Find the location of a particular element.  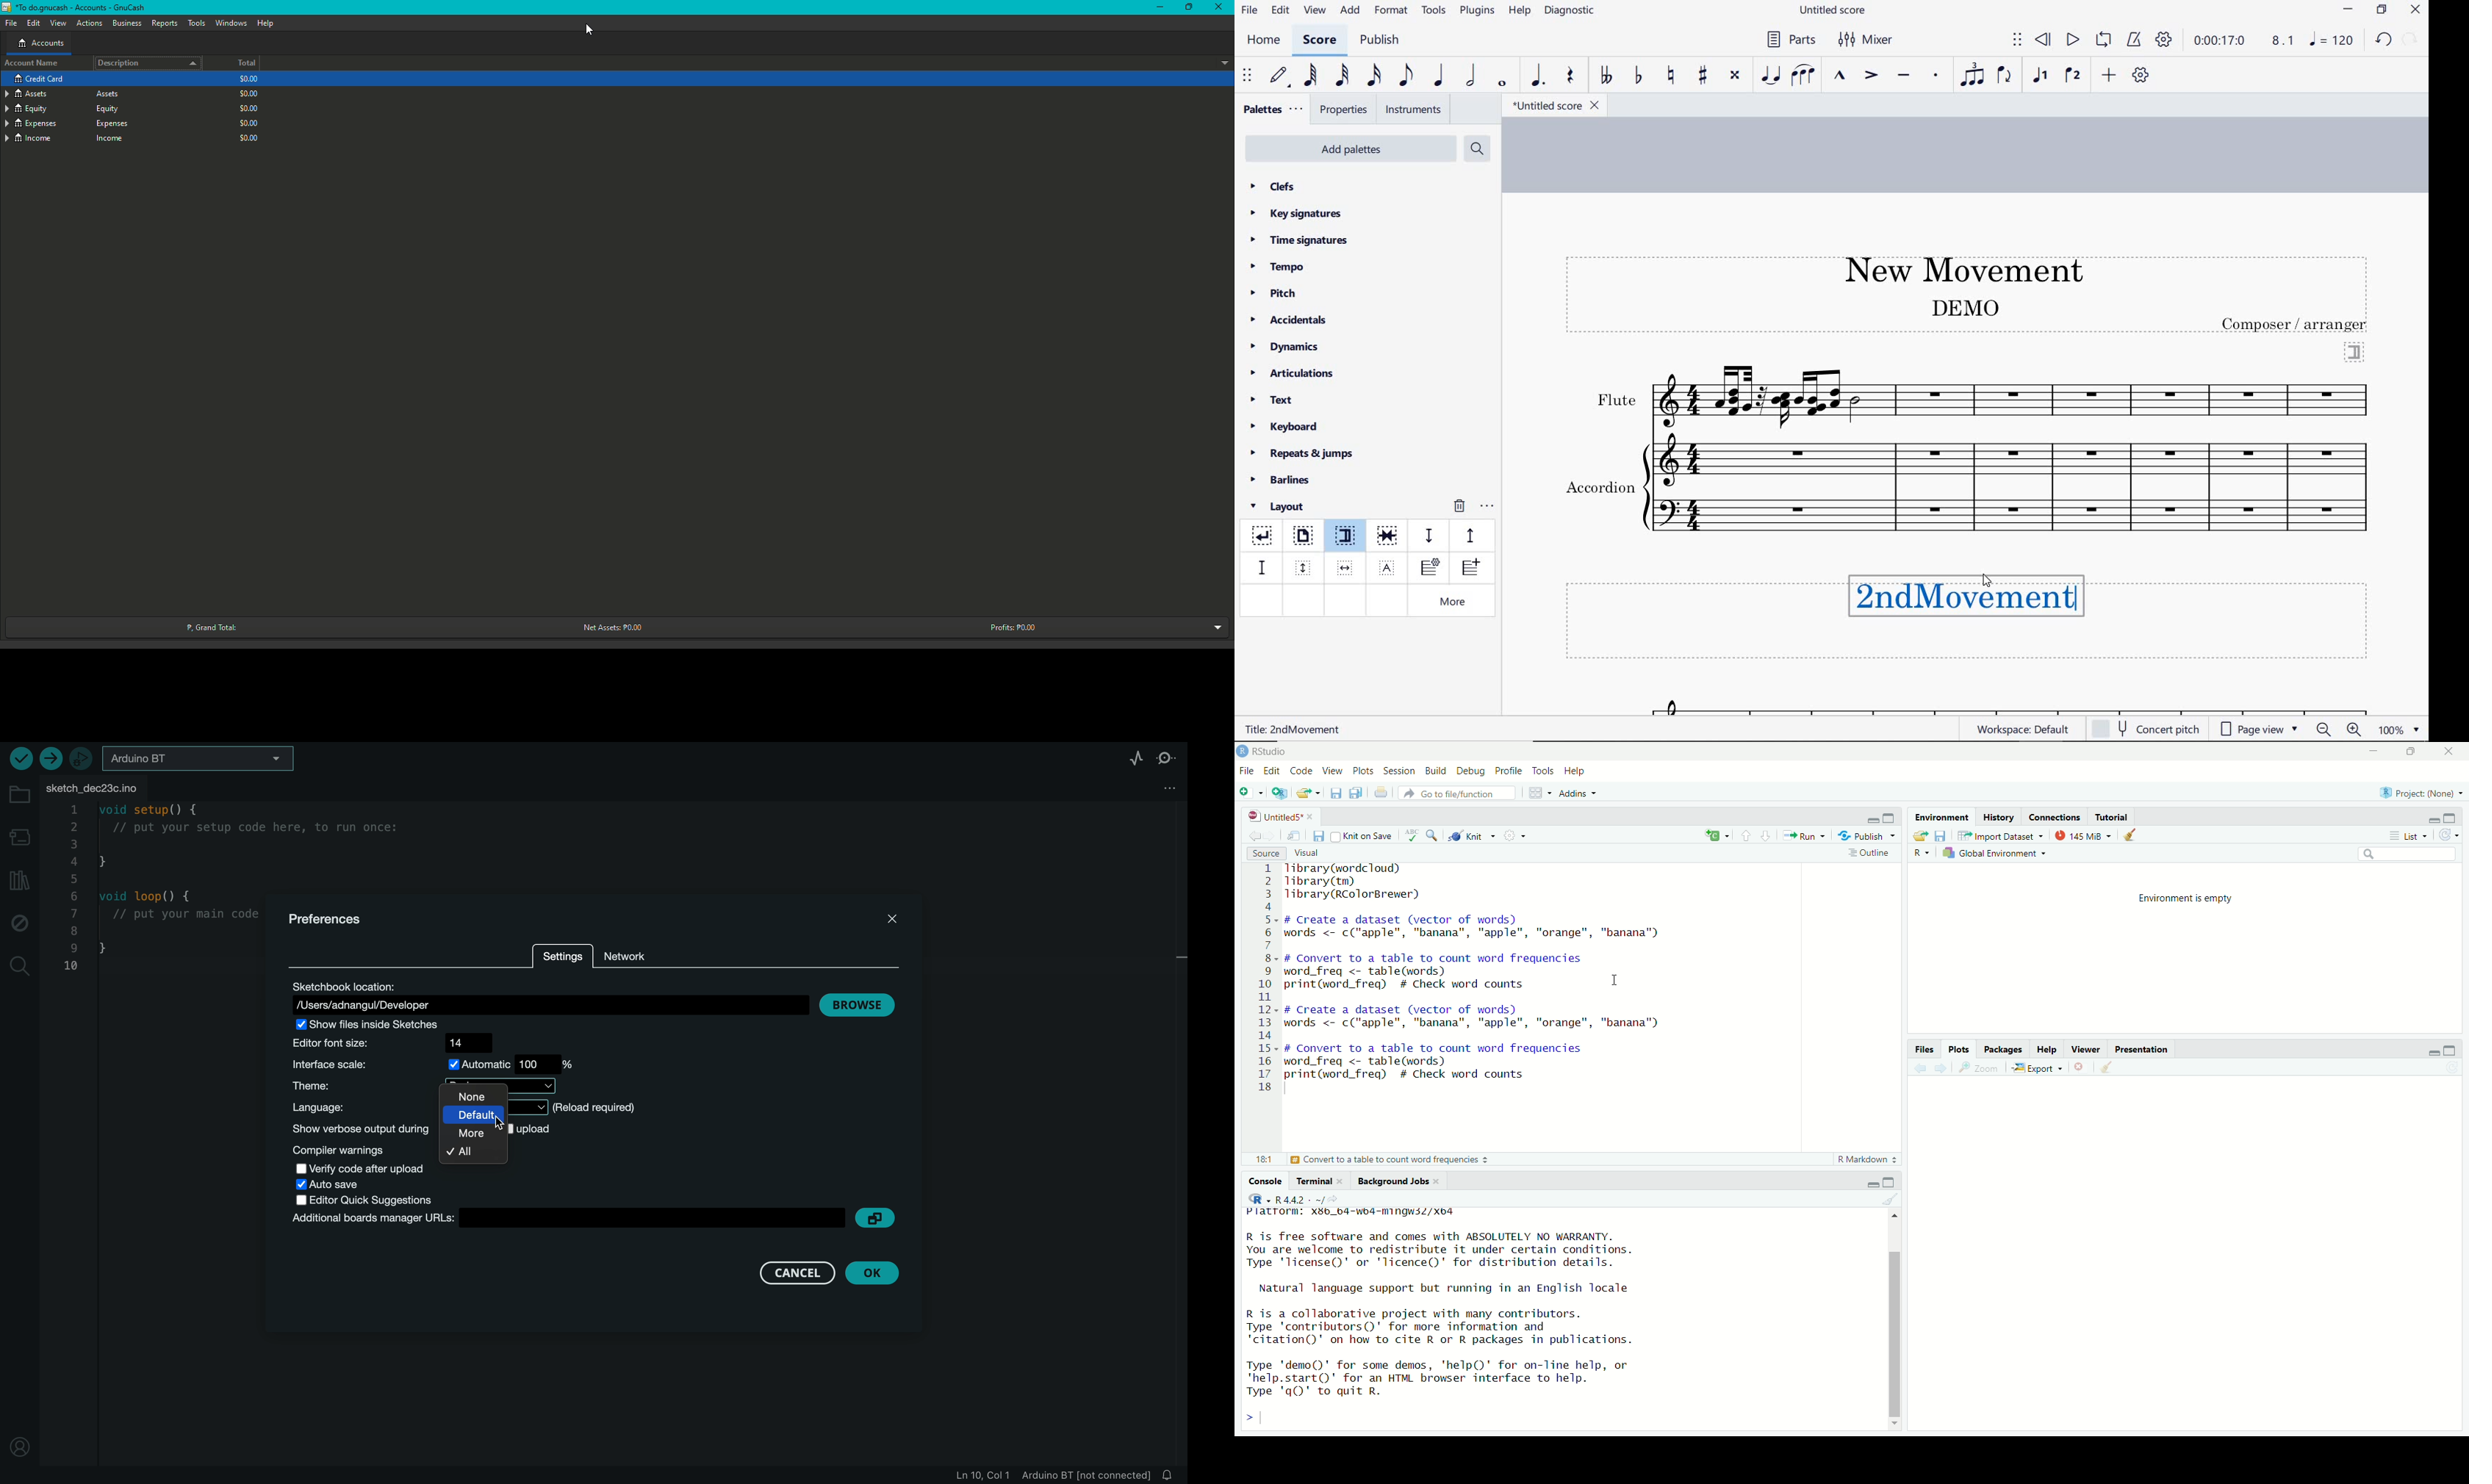

add palettes is located at coordinates (1353, 151).